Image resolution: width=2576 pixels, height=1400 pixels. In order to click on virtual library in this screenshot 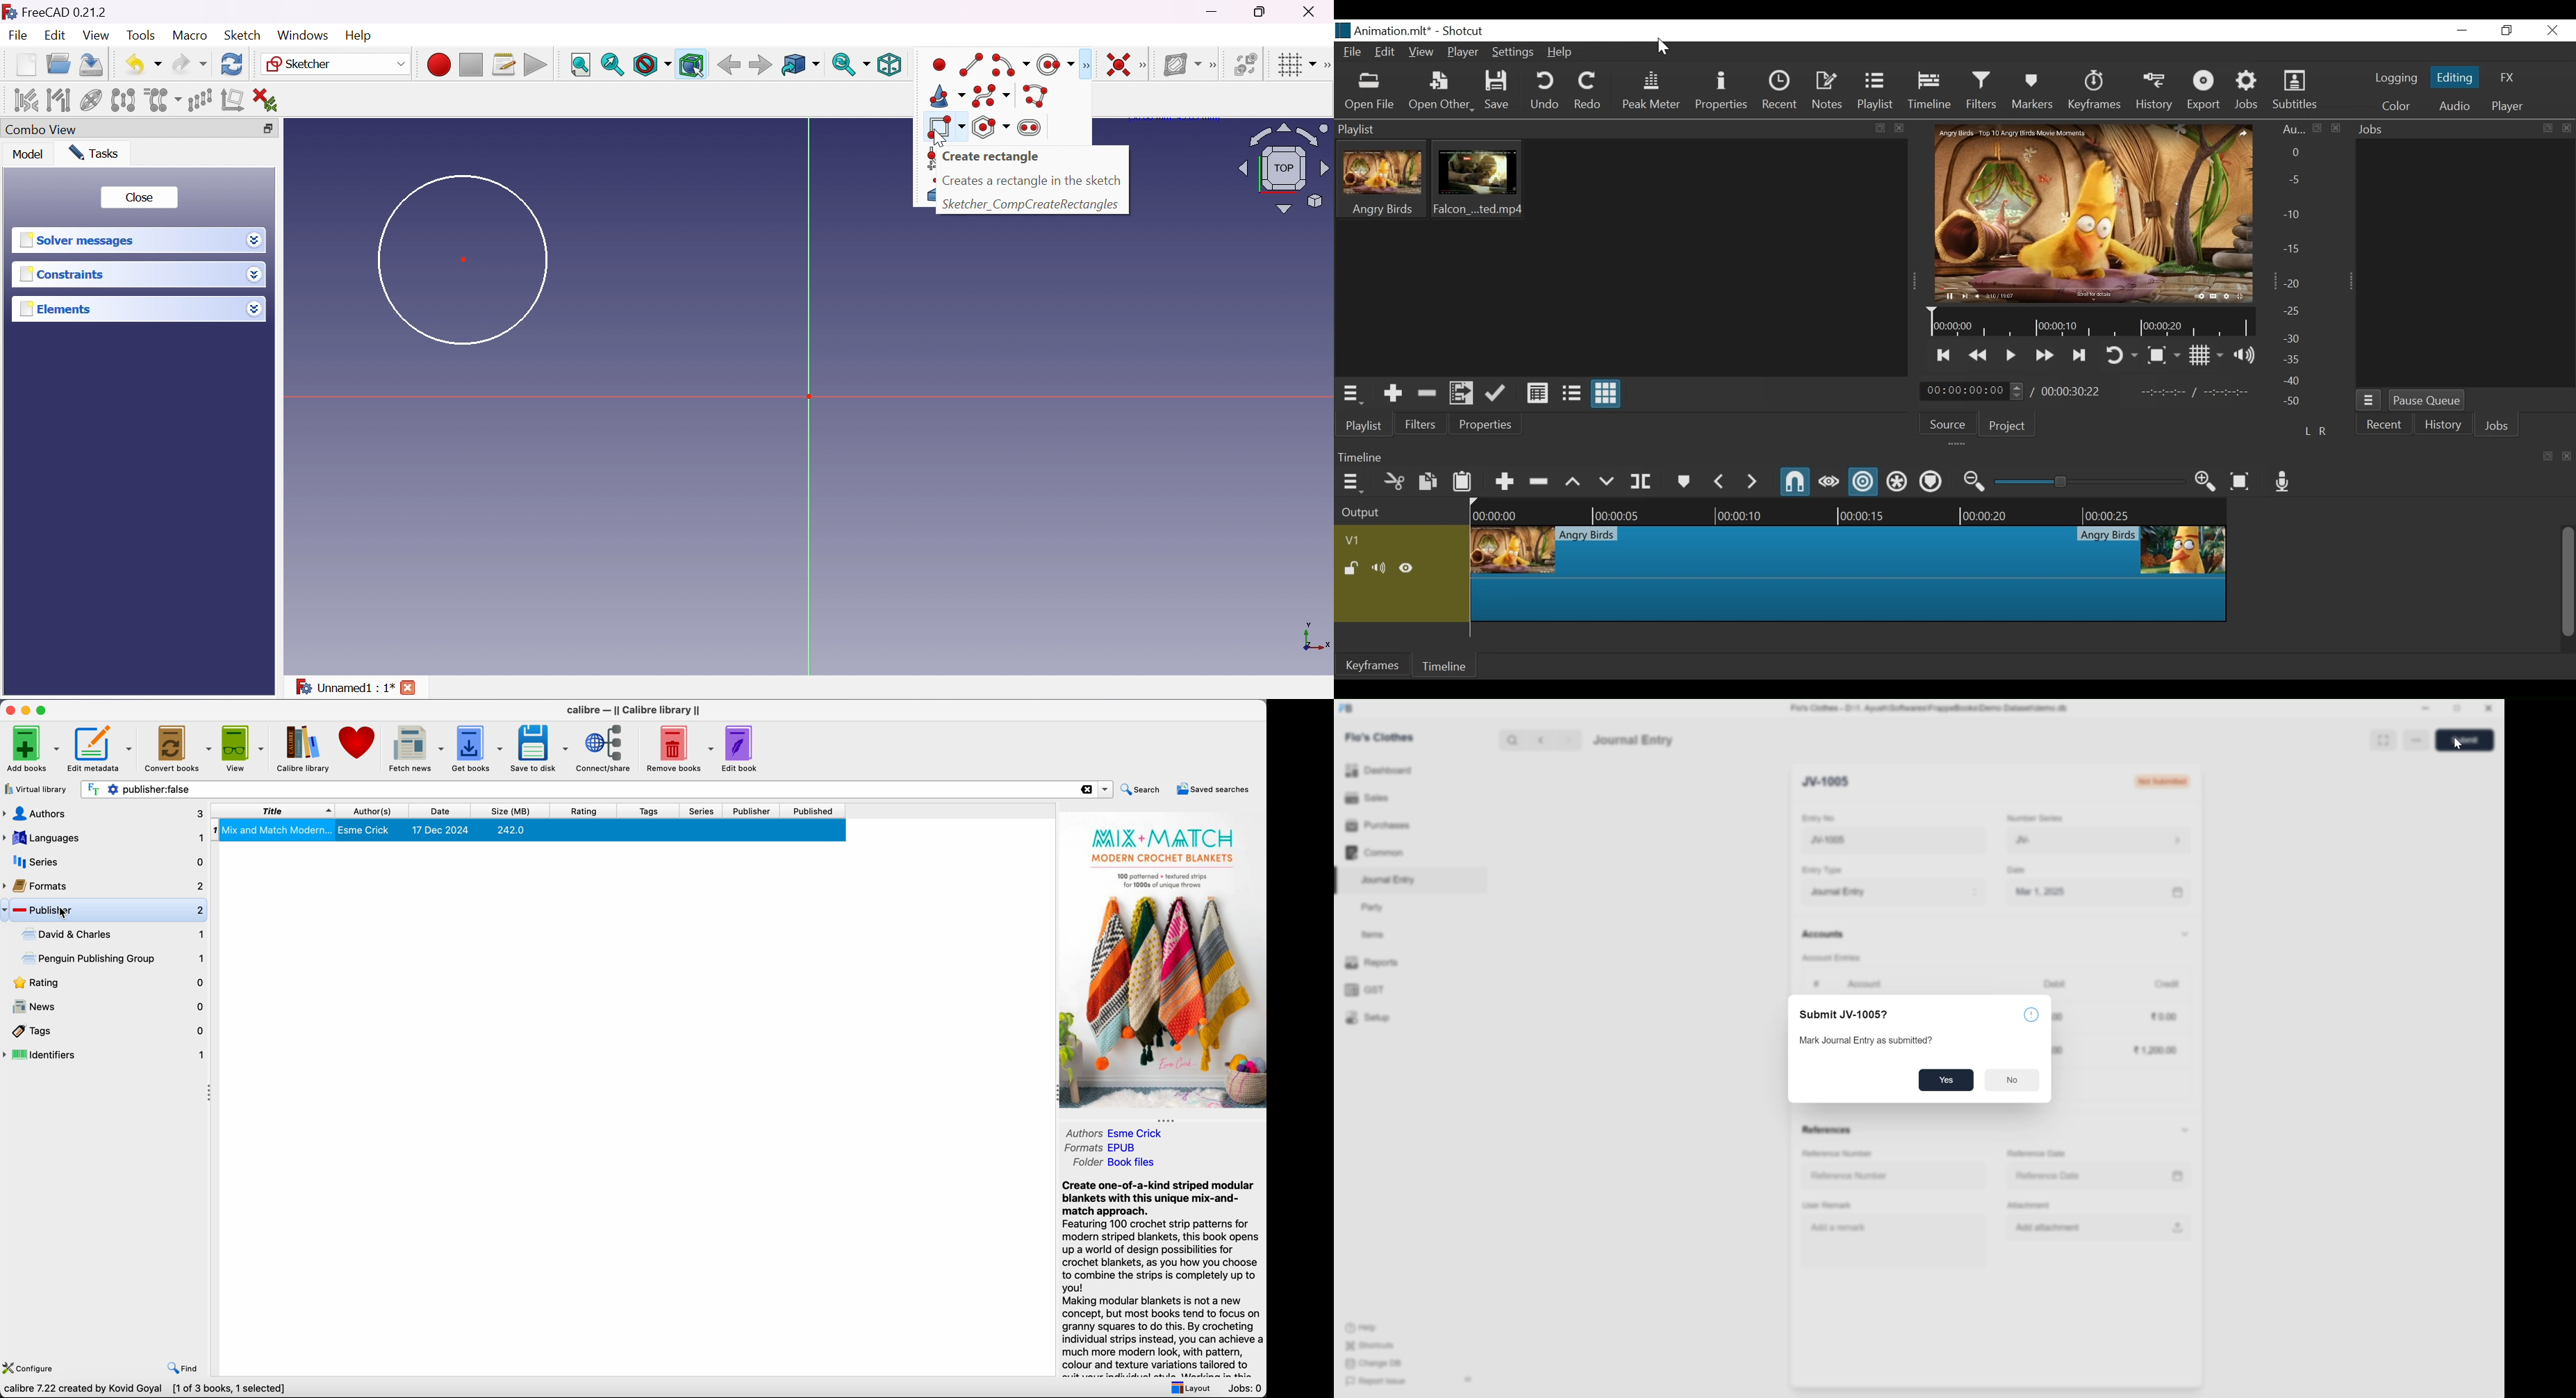, I will do `click(38, 789)`.